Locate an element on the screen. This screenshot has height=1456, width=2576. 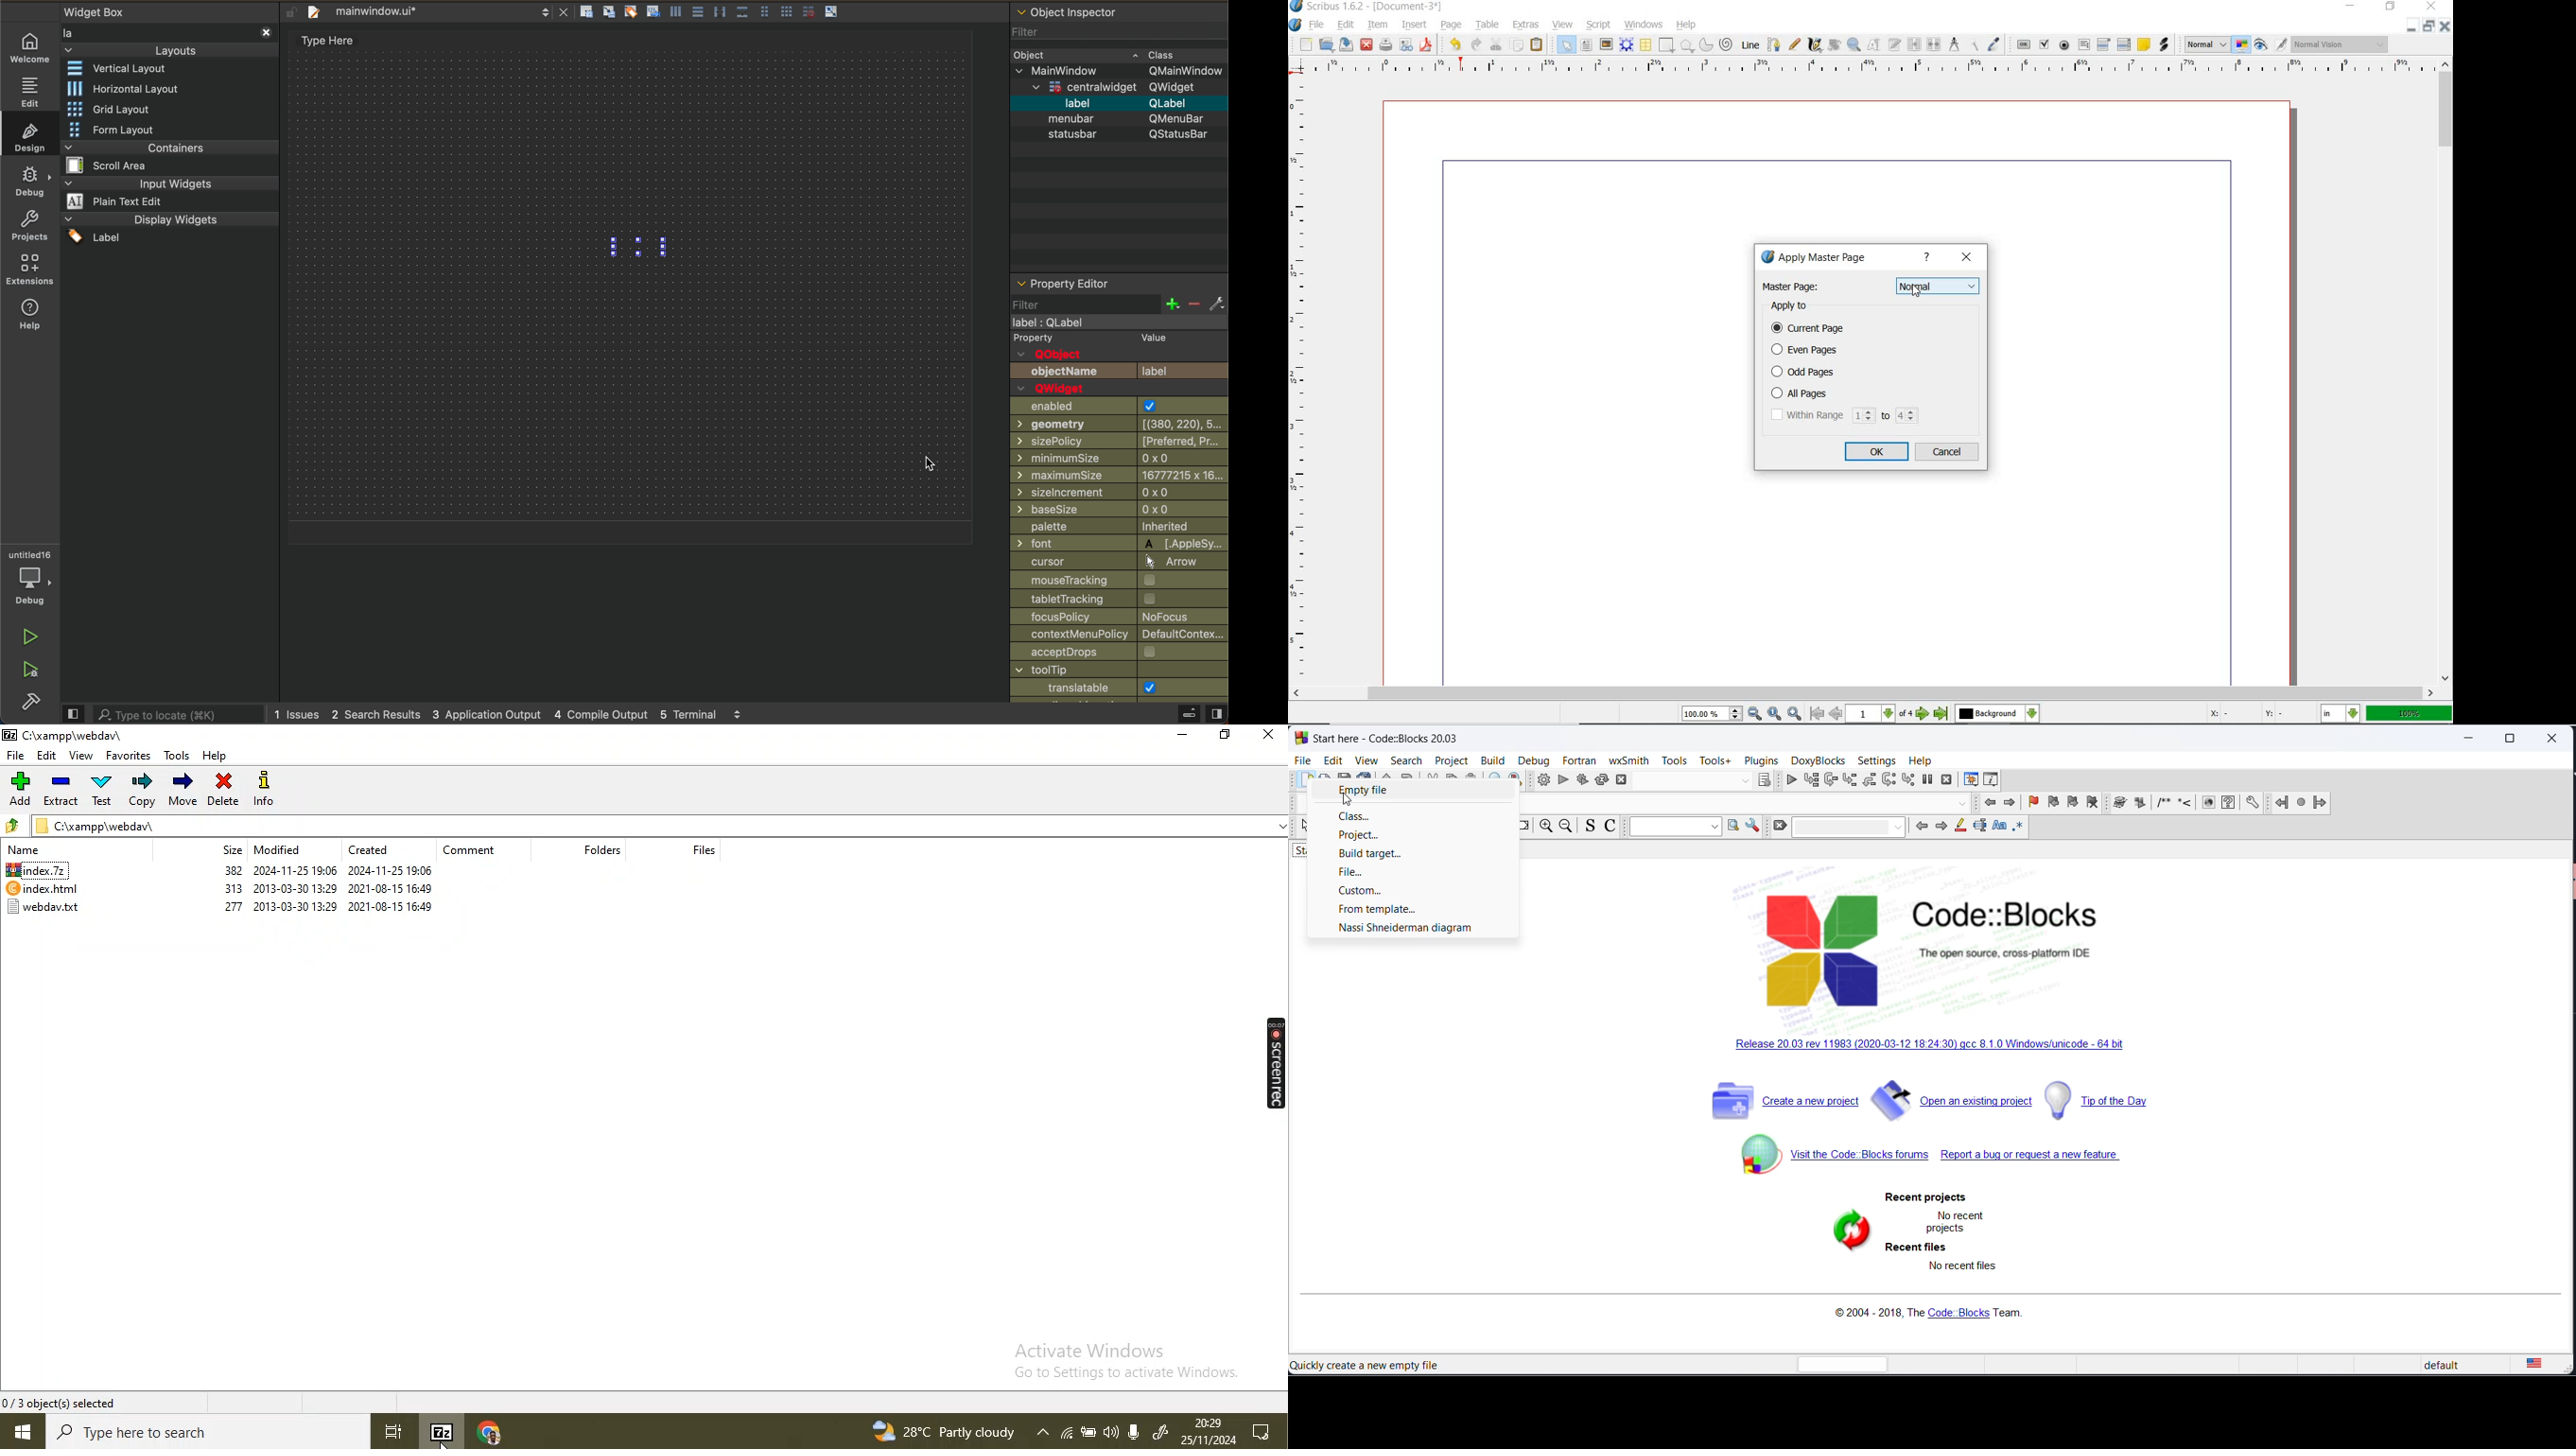
historical layout is located at coordinates (125, 88).